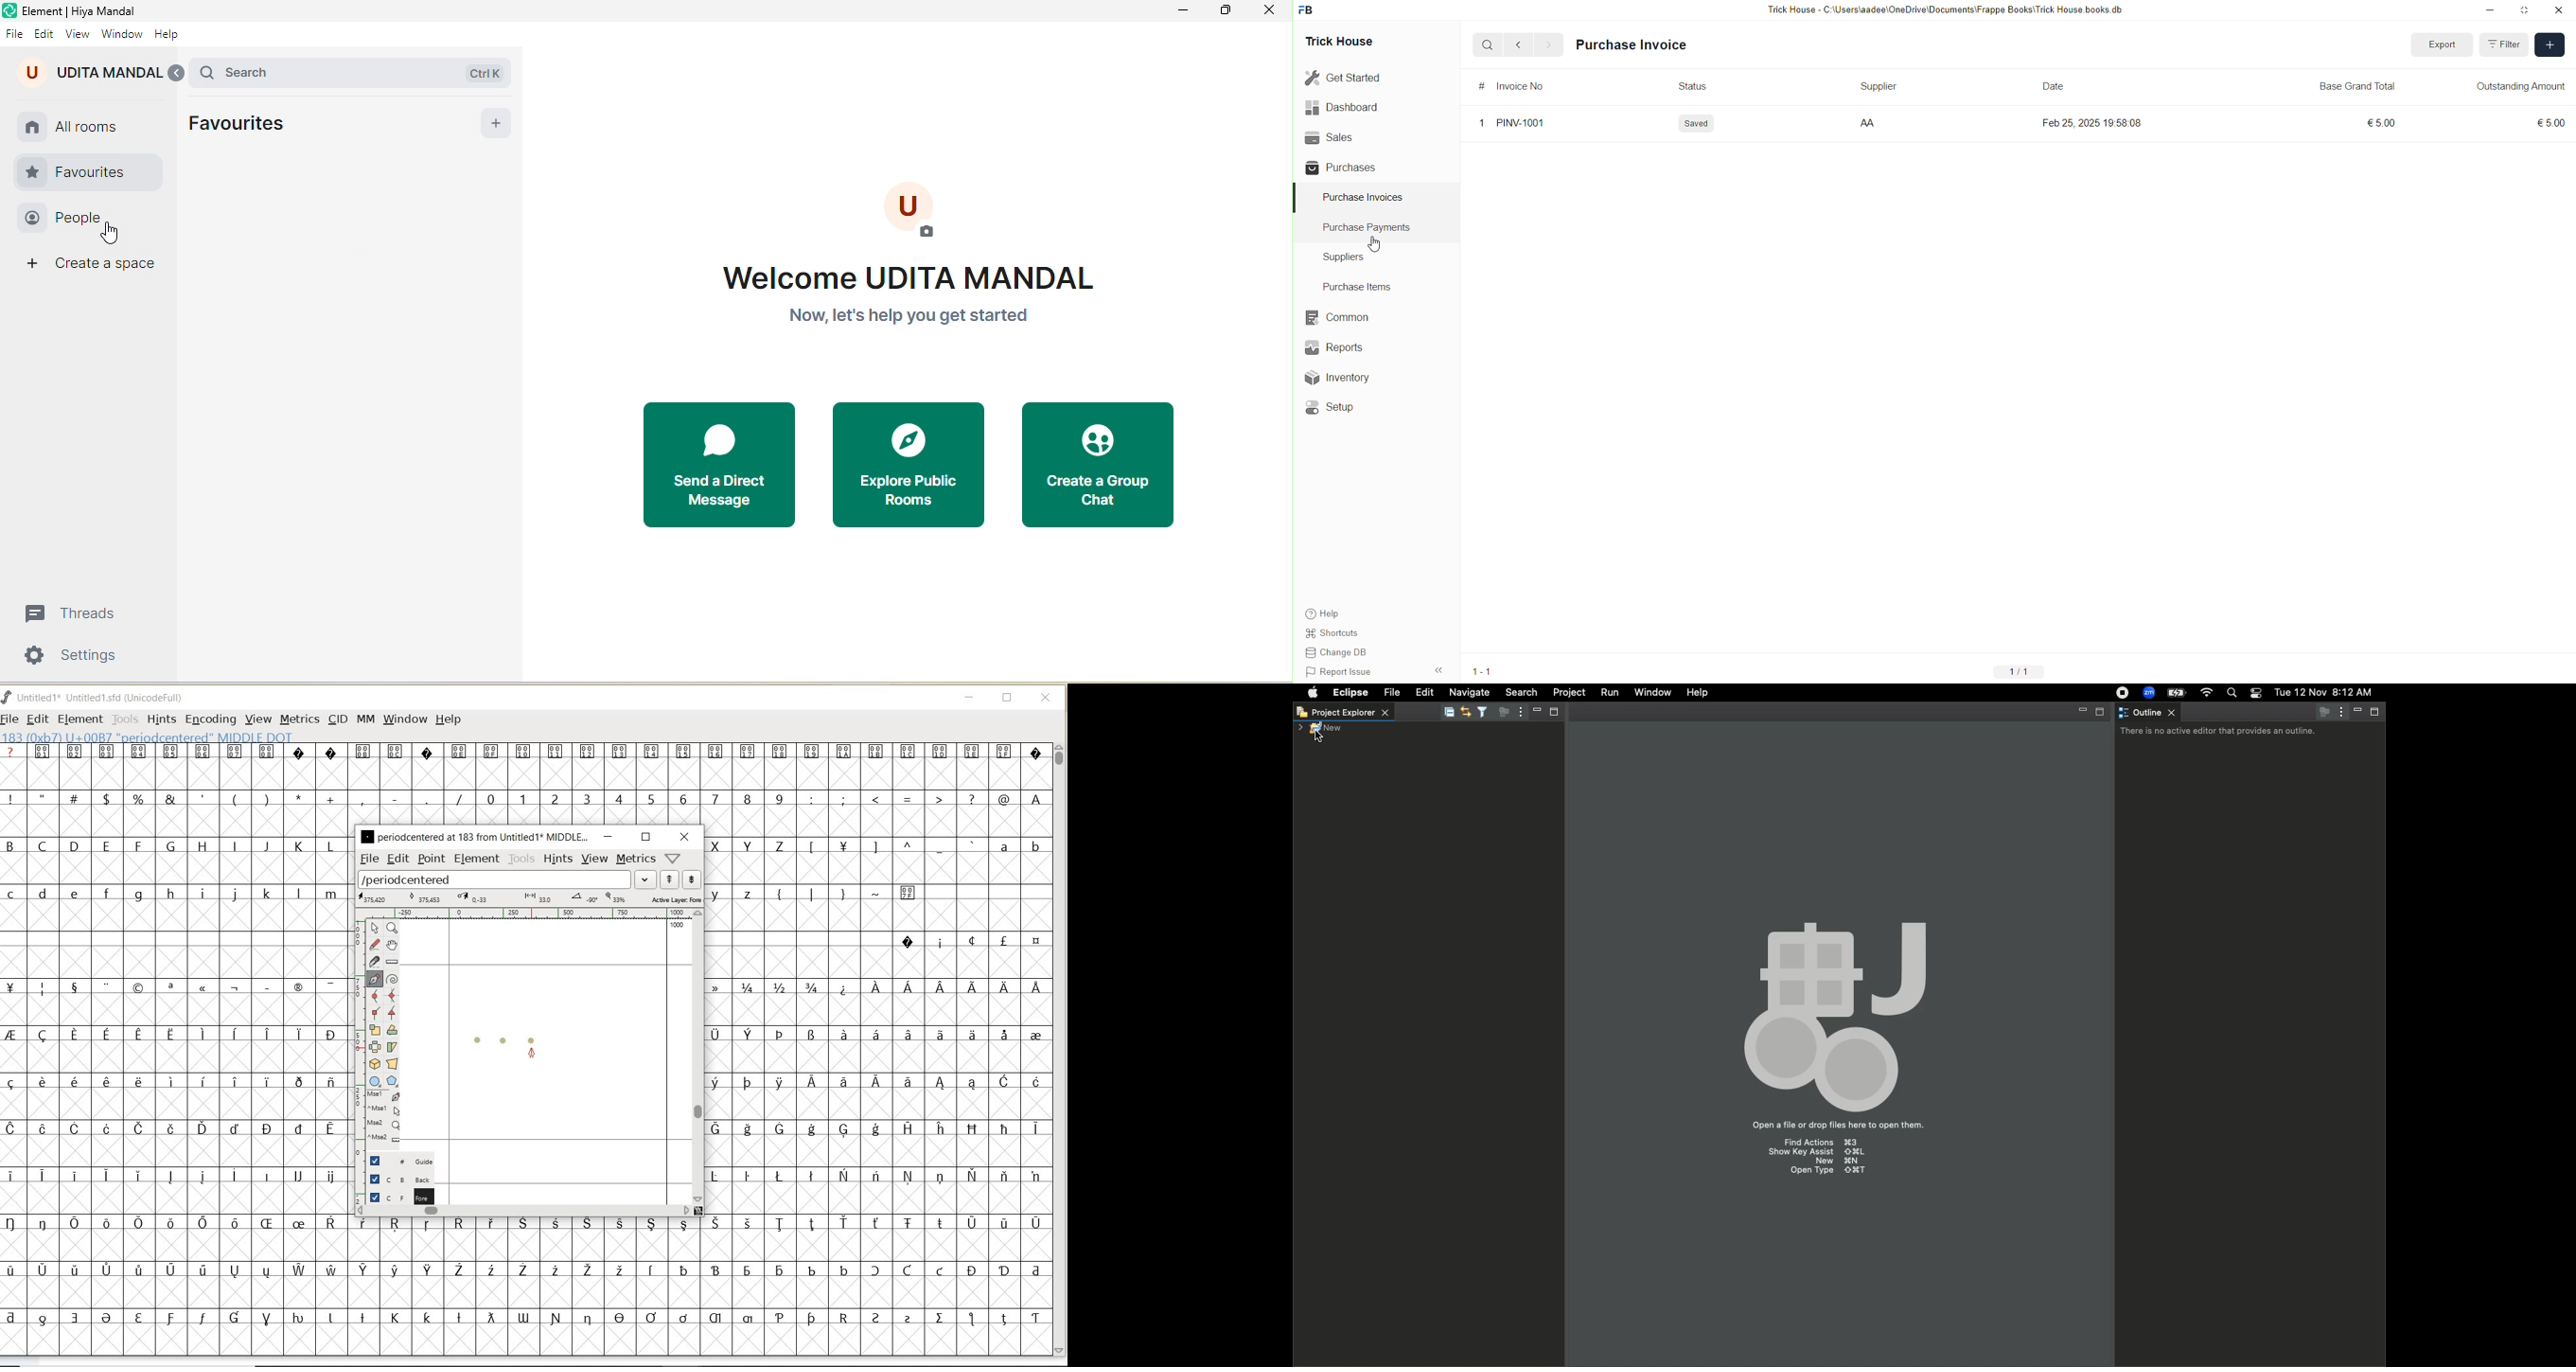  I want to click on expand, so click(180, 75).